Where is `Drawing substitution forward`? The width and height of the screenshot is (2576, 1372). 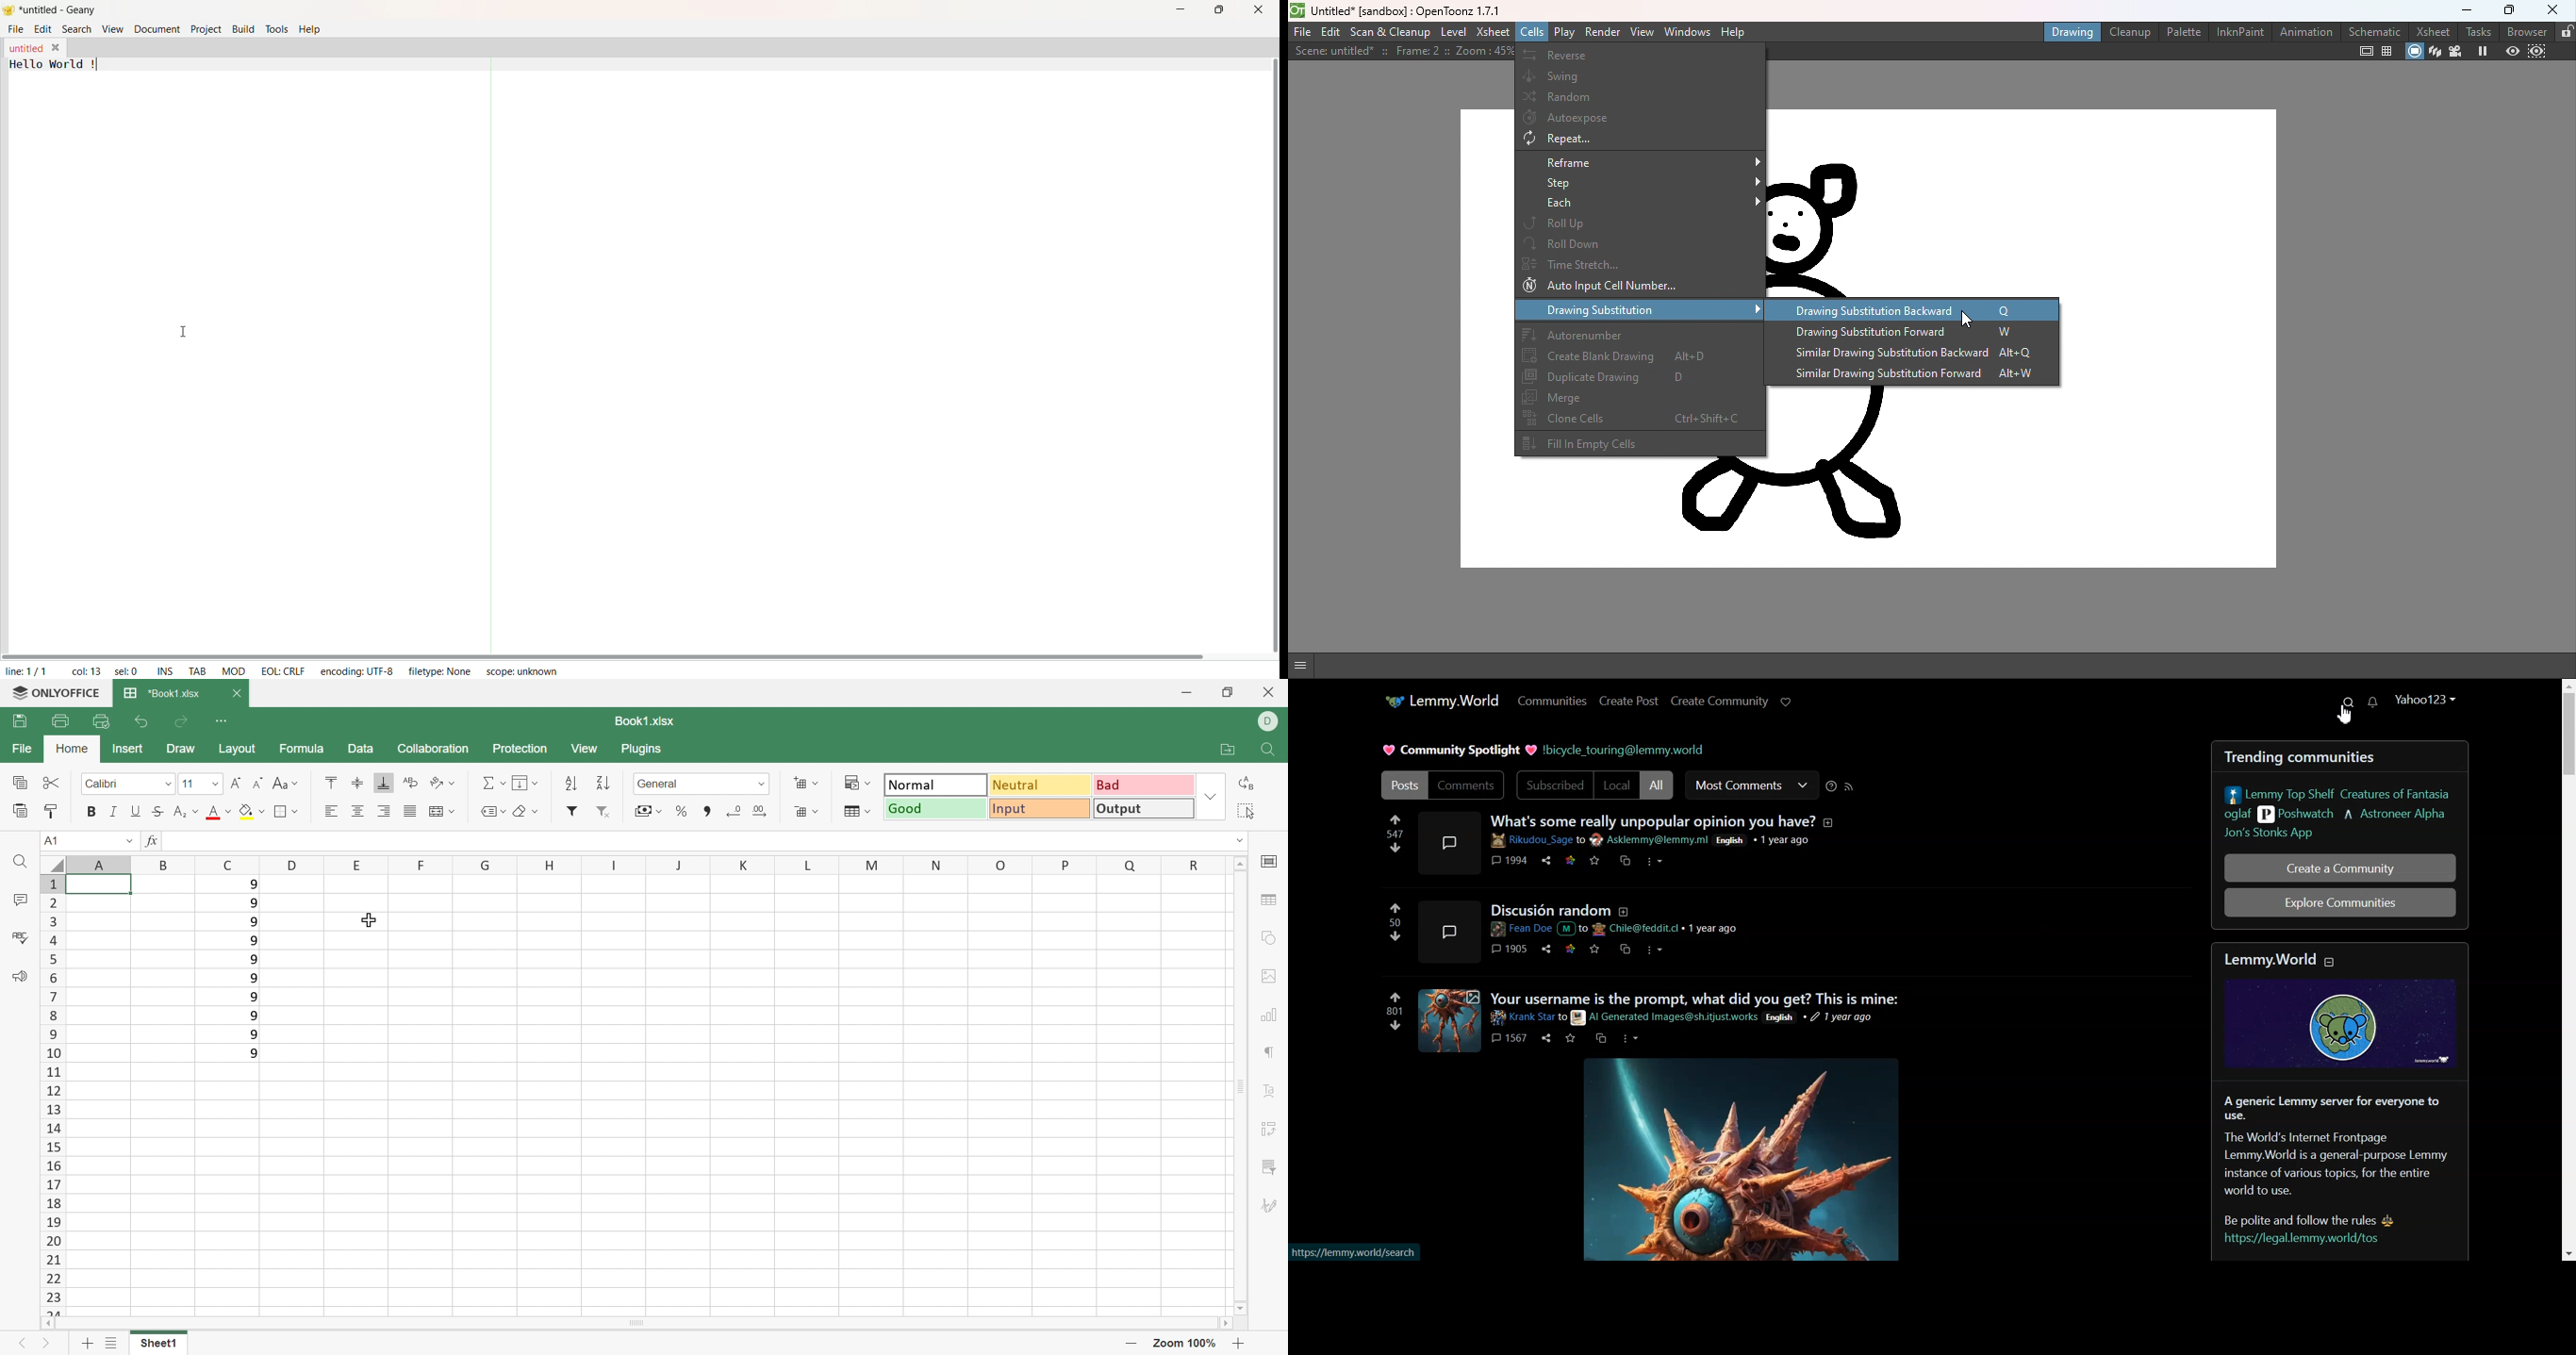 Drawing substitution forward is located at coordinates (1917, 333).